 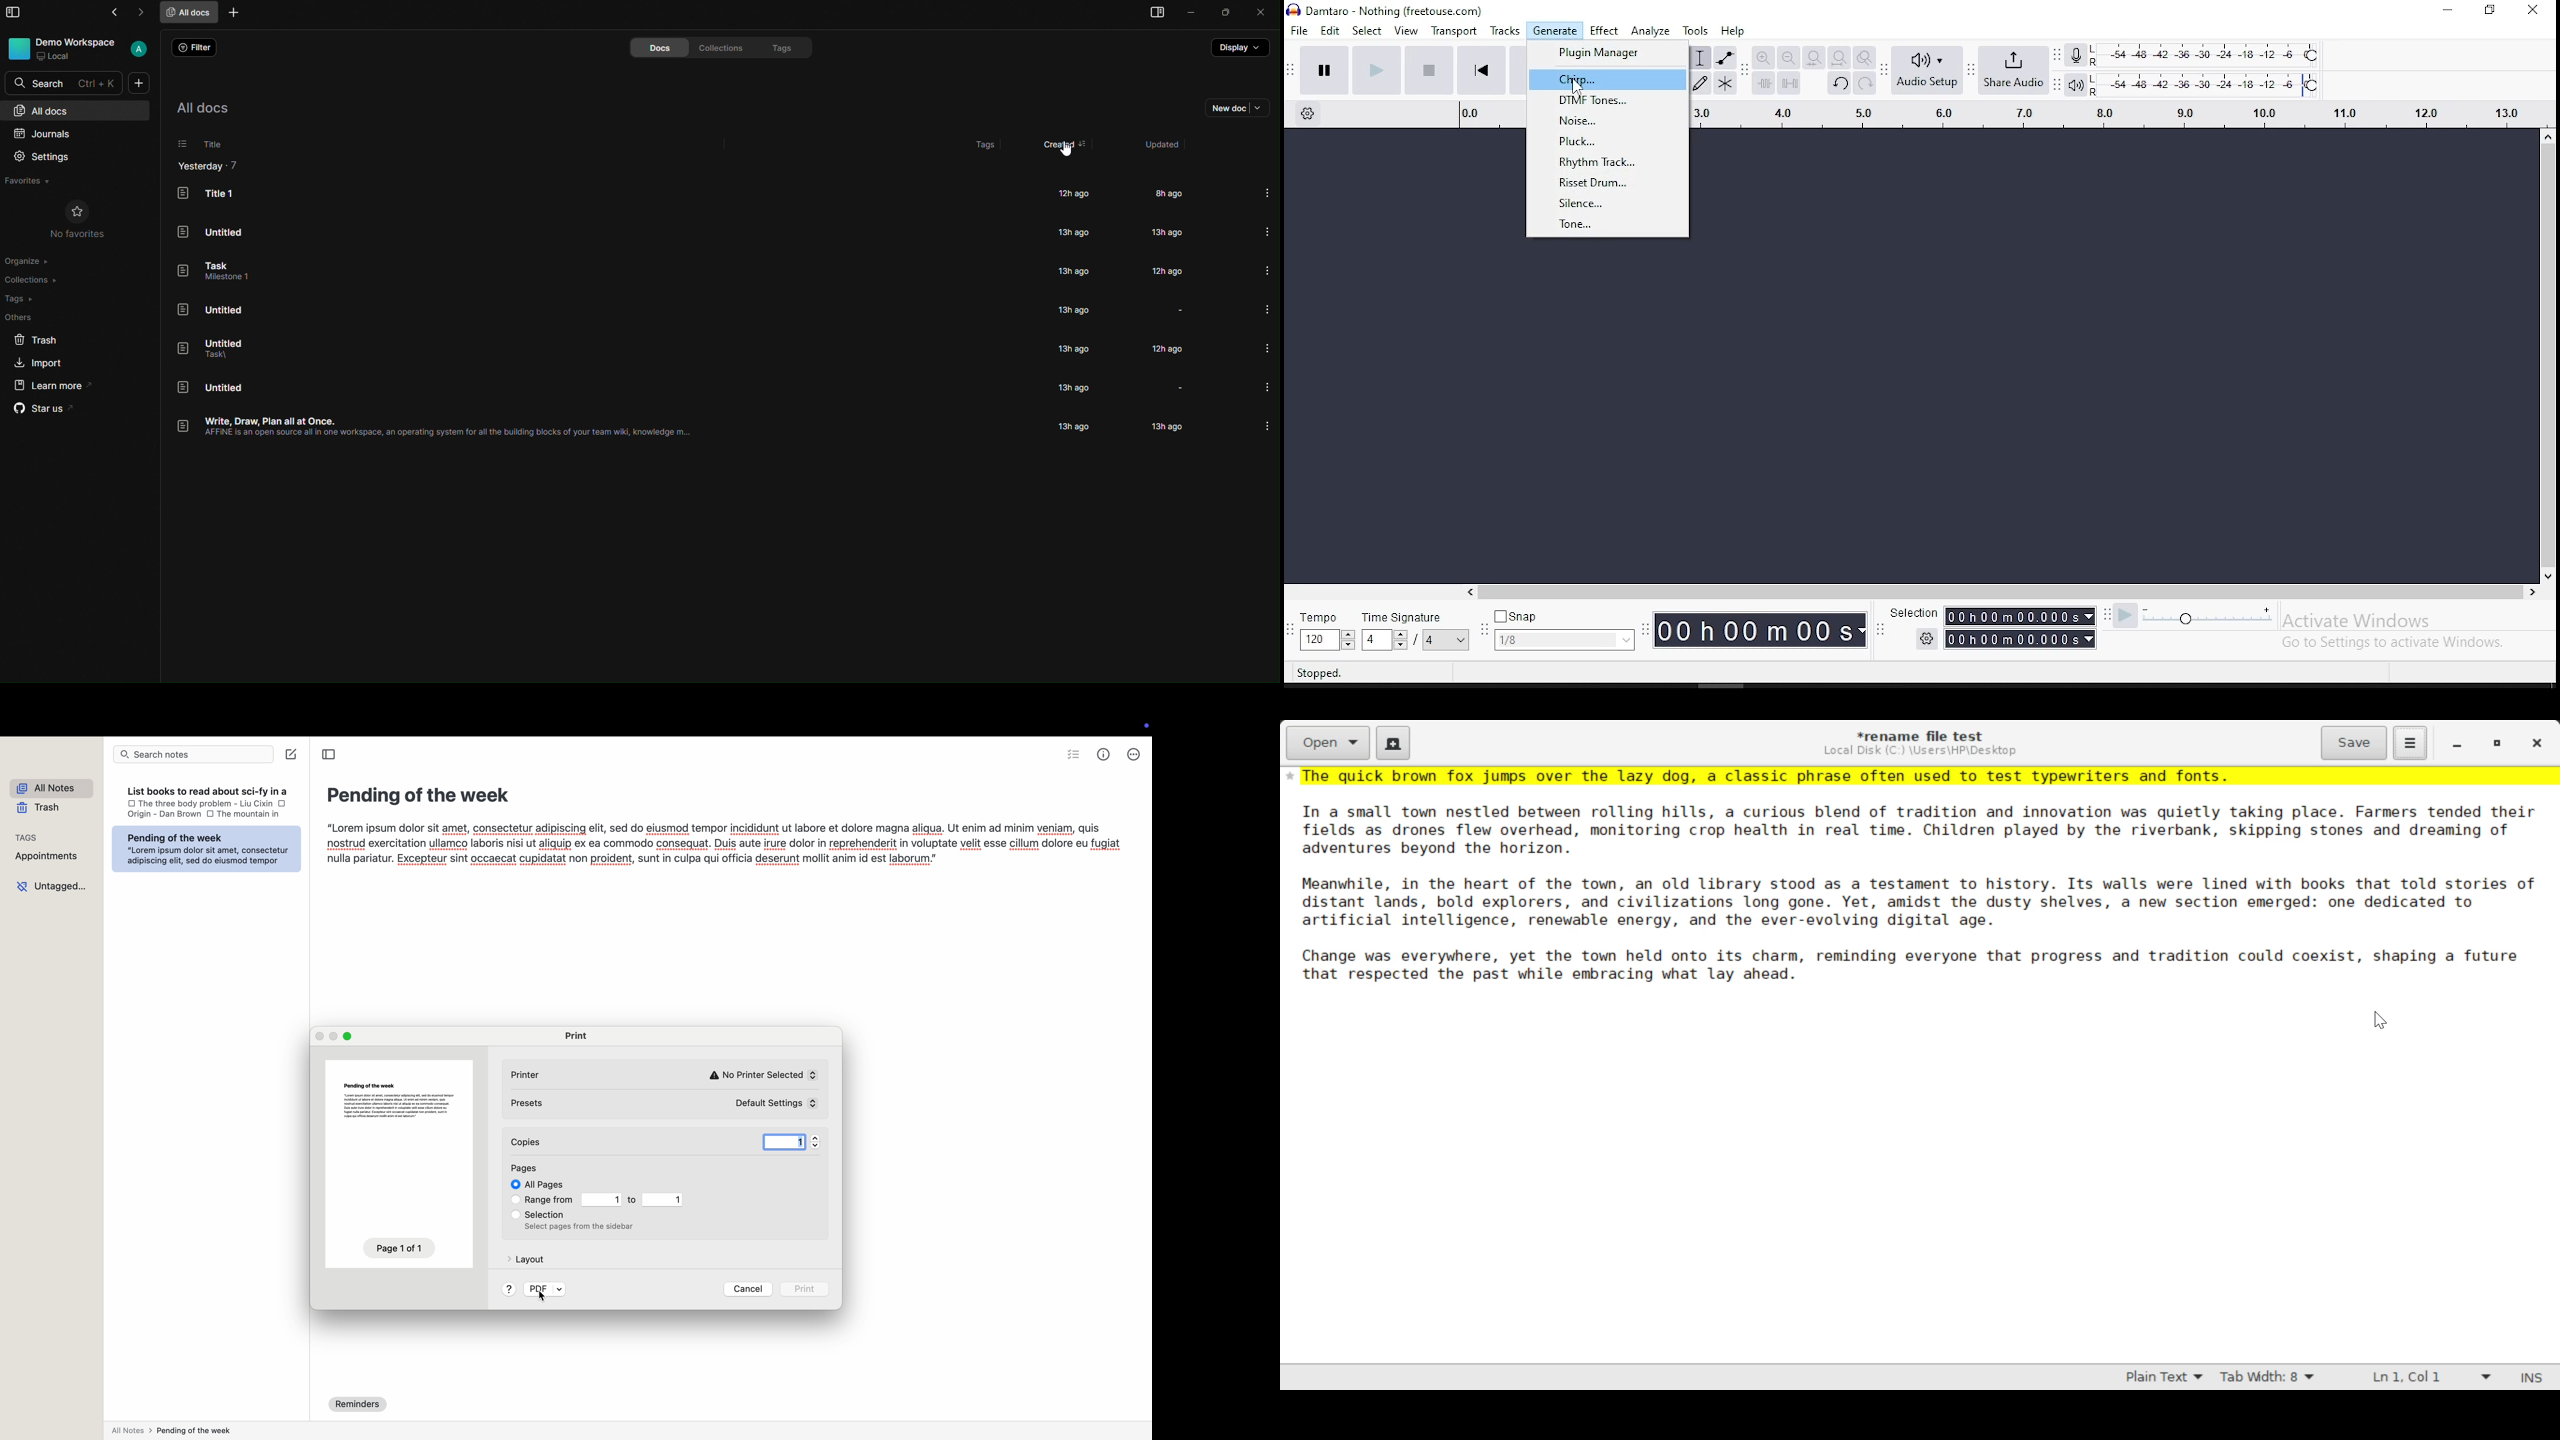 I want to click on tempo, so click(x=1327, y=631).